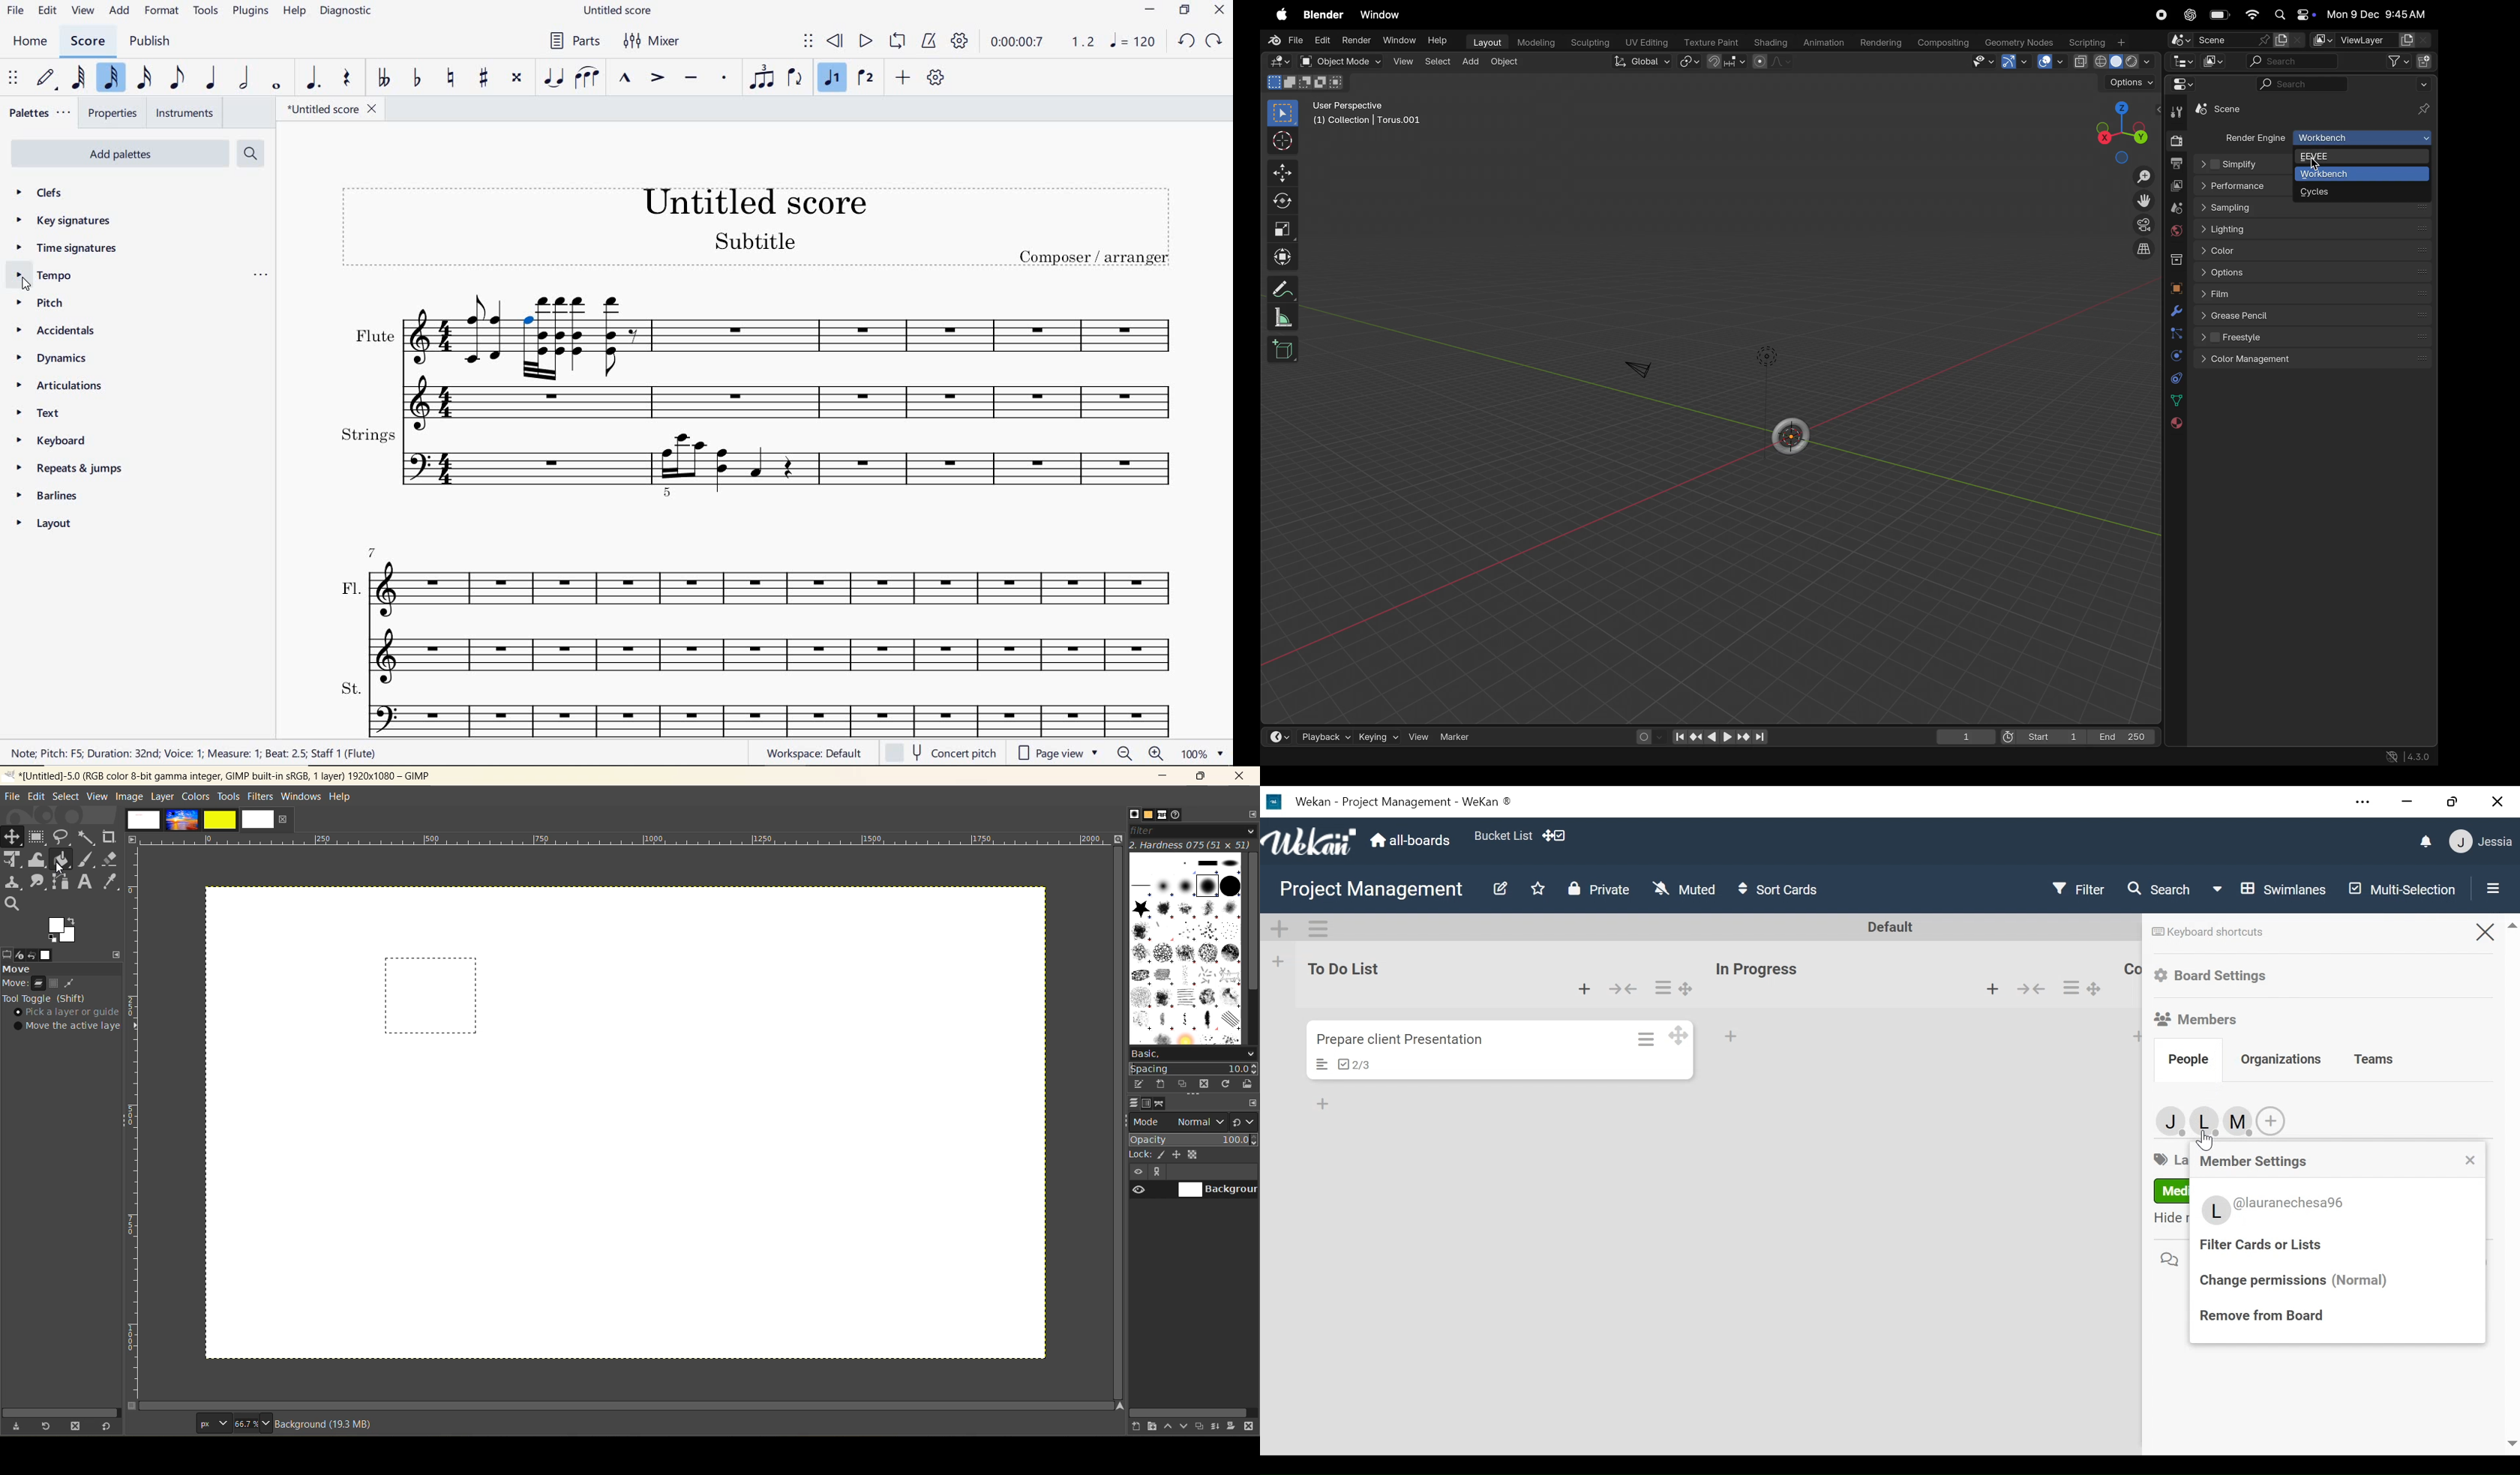 The image size is (2520, 1484). I want to click on pins, so click(2425, 109).